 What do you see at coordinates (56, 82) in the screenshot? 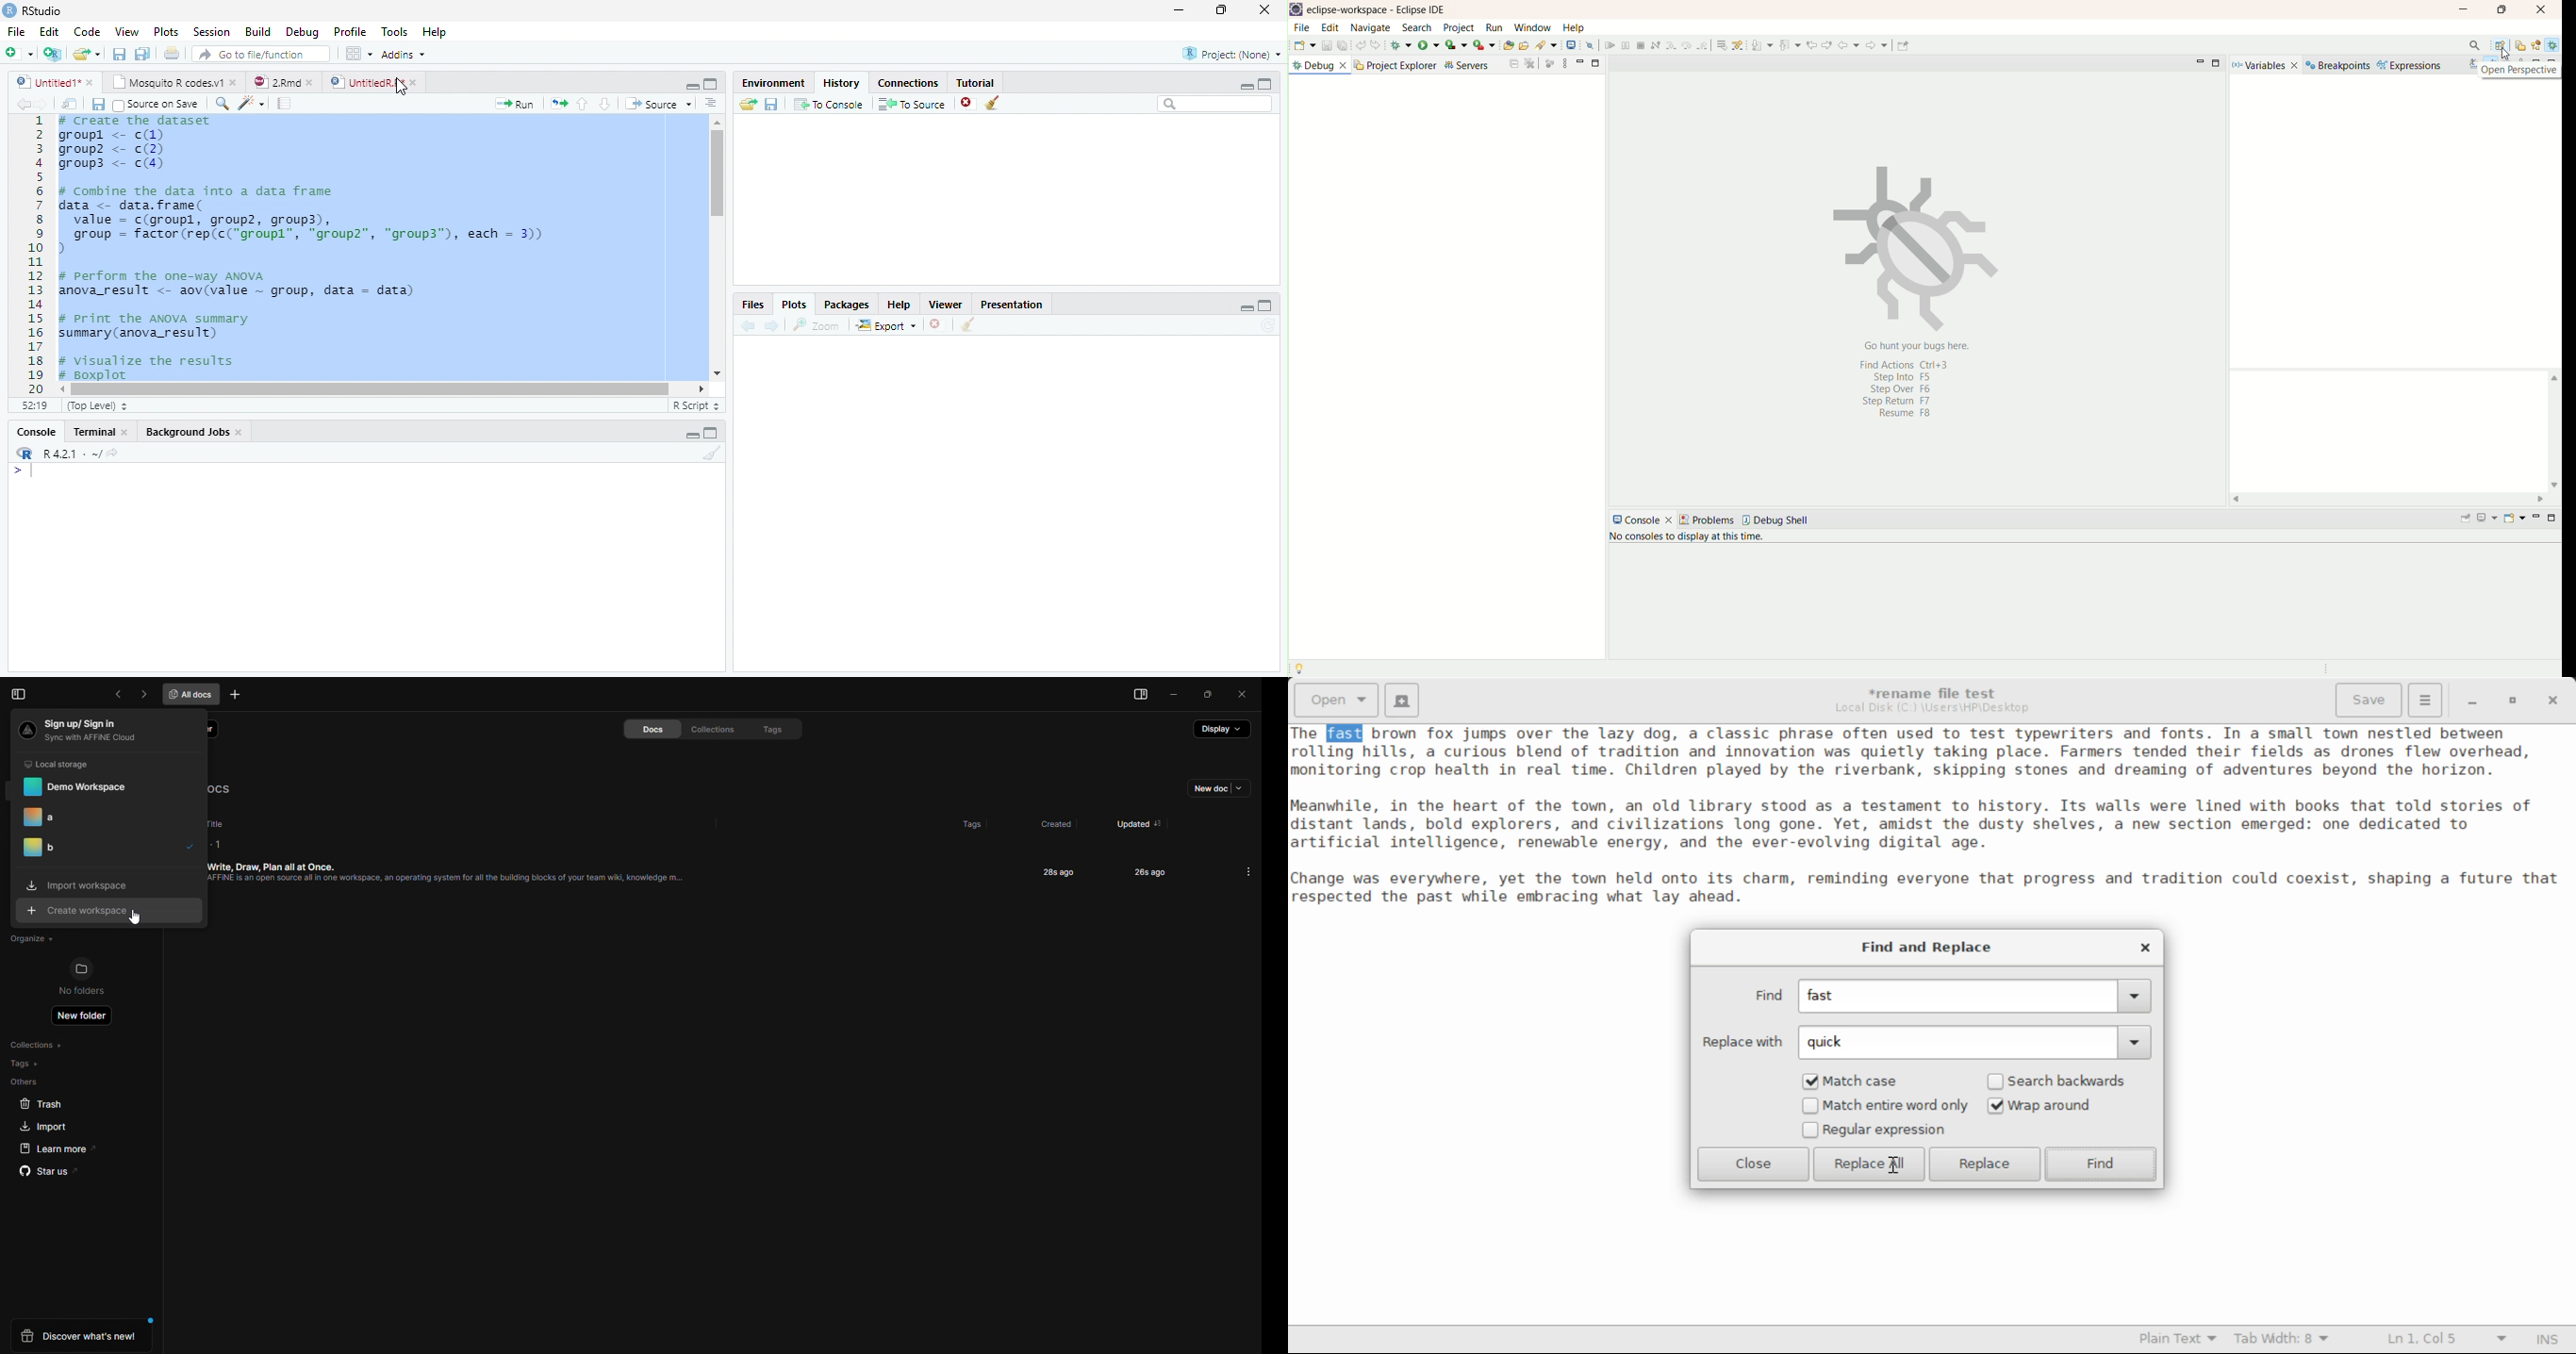
I see `Untitled` at bounding box center [56, 82].